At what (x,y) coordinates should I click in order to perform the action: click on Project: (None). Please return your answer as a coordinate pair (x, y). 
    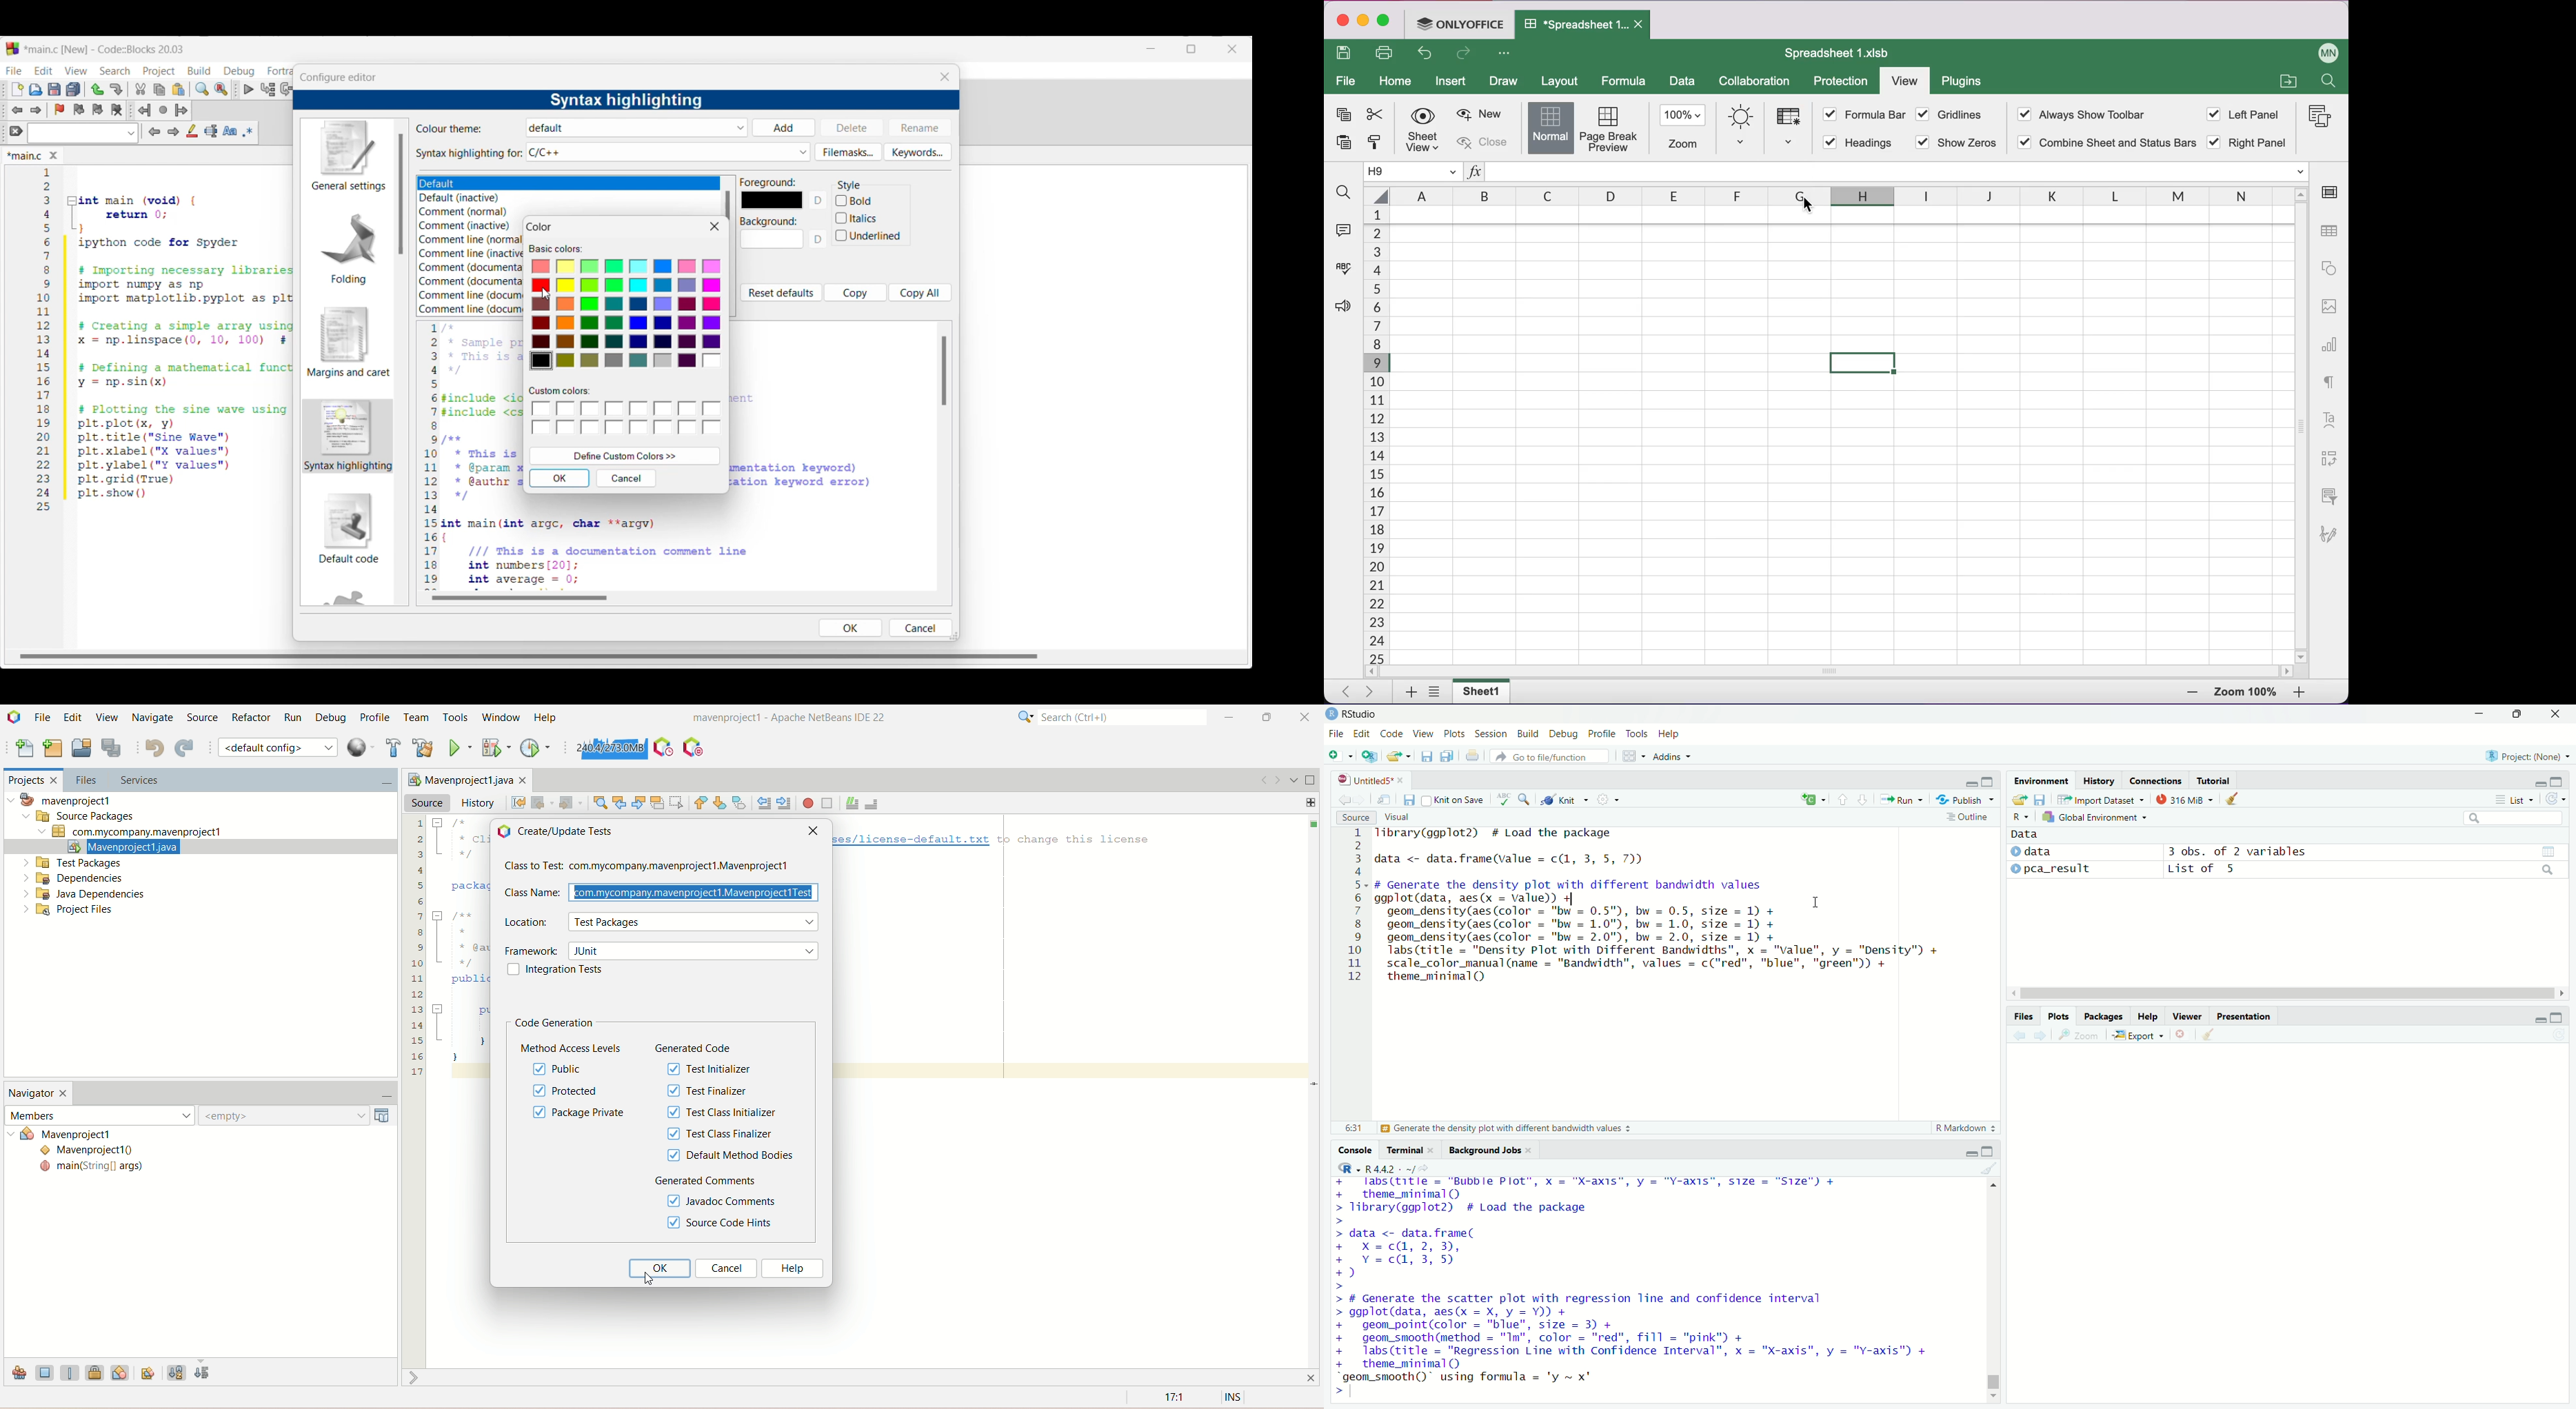
    Looking at the image, I should click on (2527, 755).